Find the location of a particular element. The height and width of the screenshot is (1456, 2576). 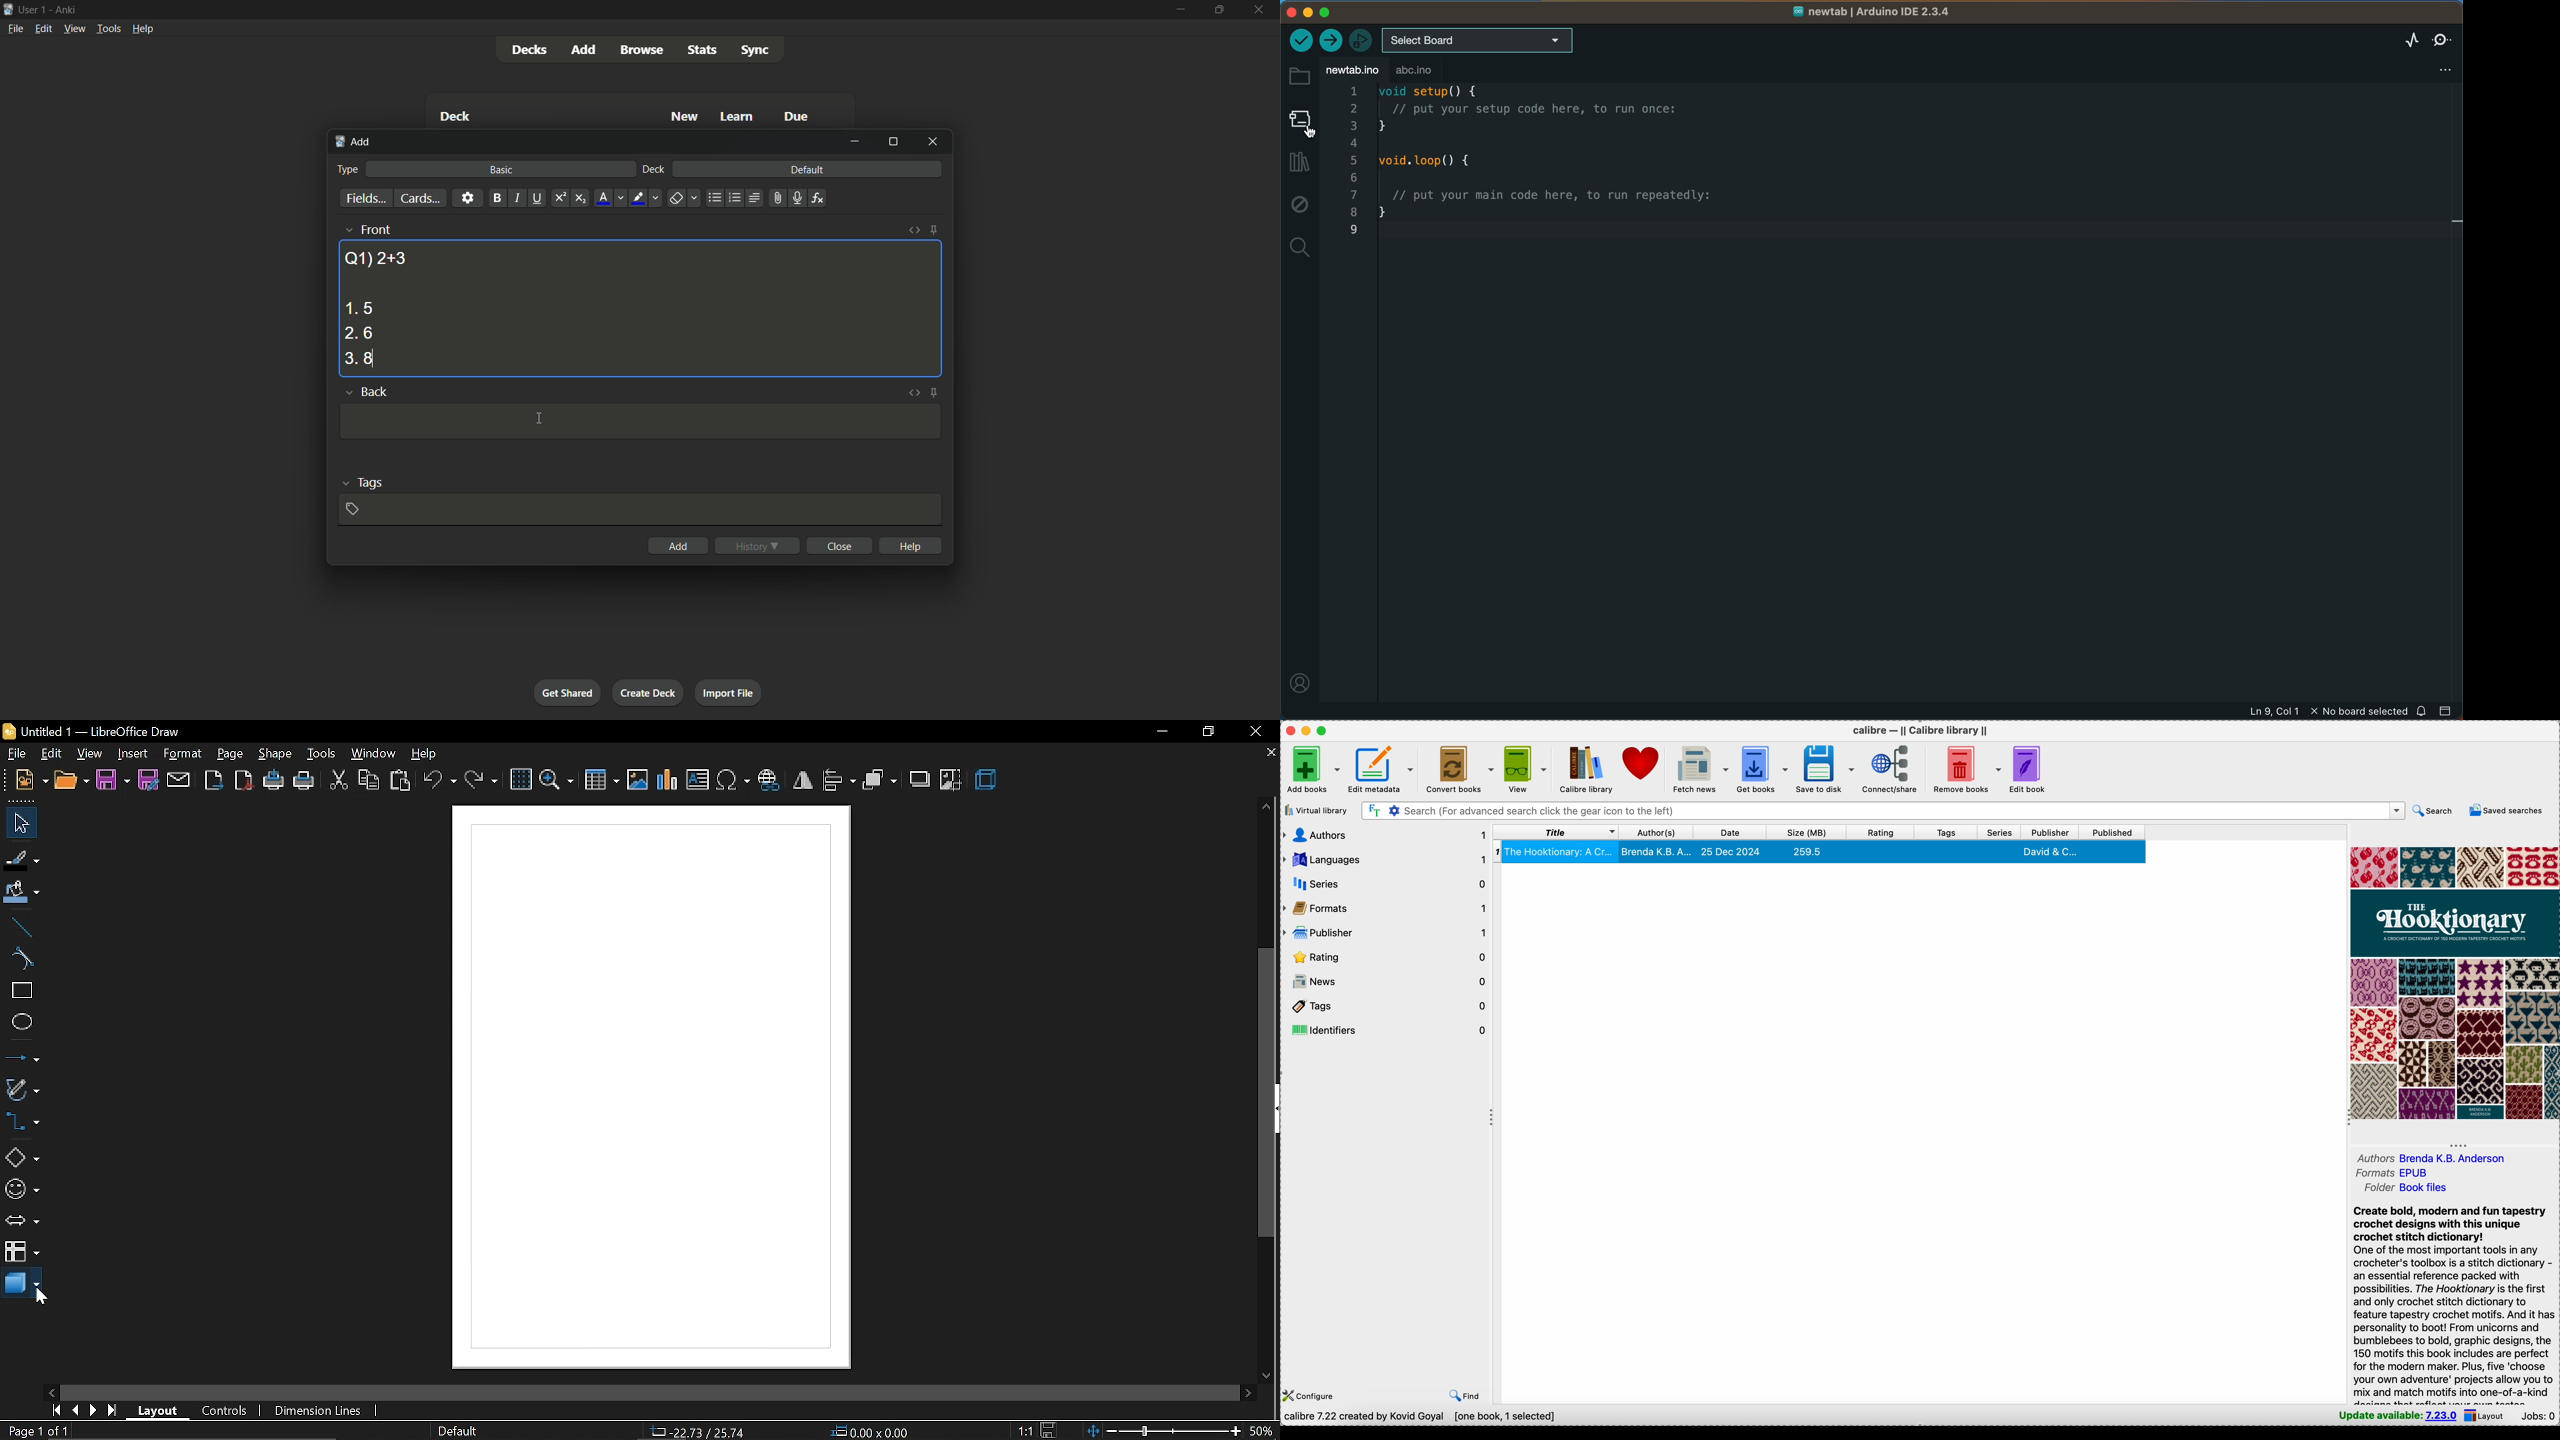

cards is located at coordinates (419, 199).